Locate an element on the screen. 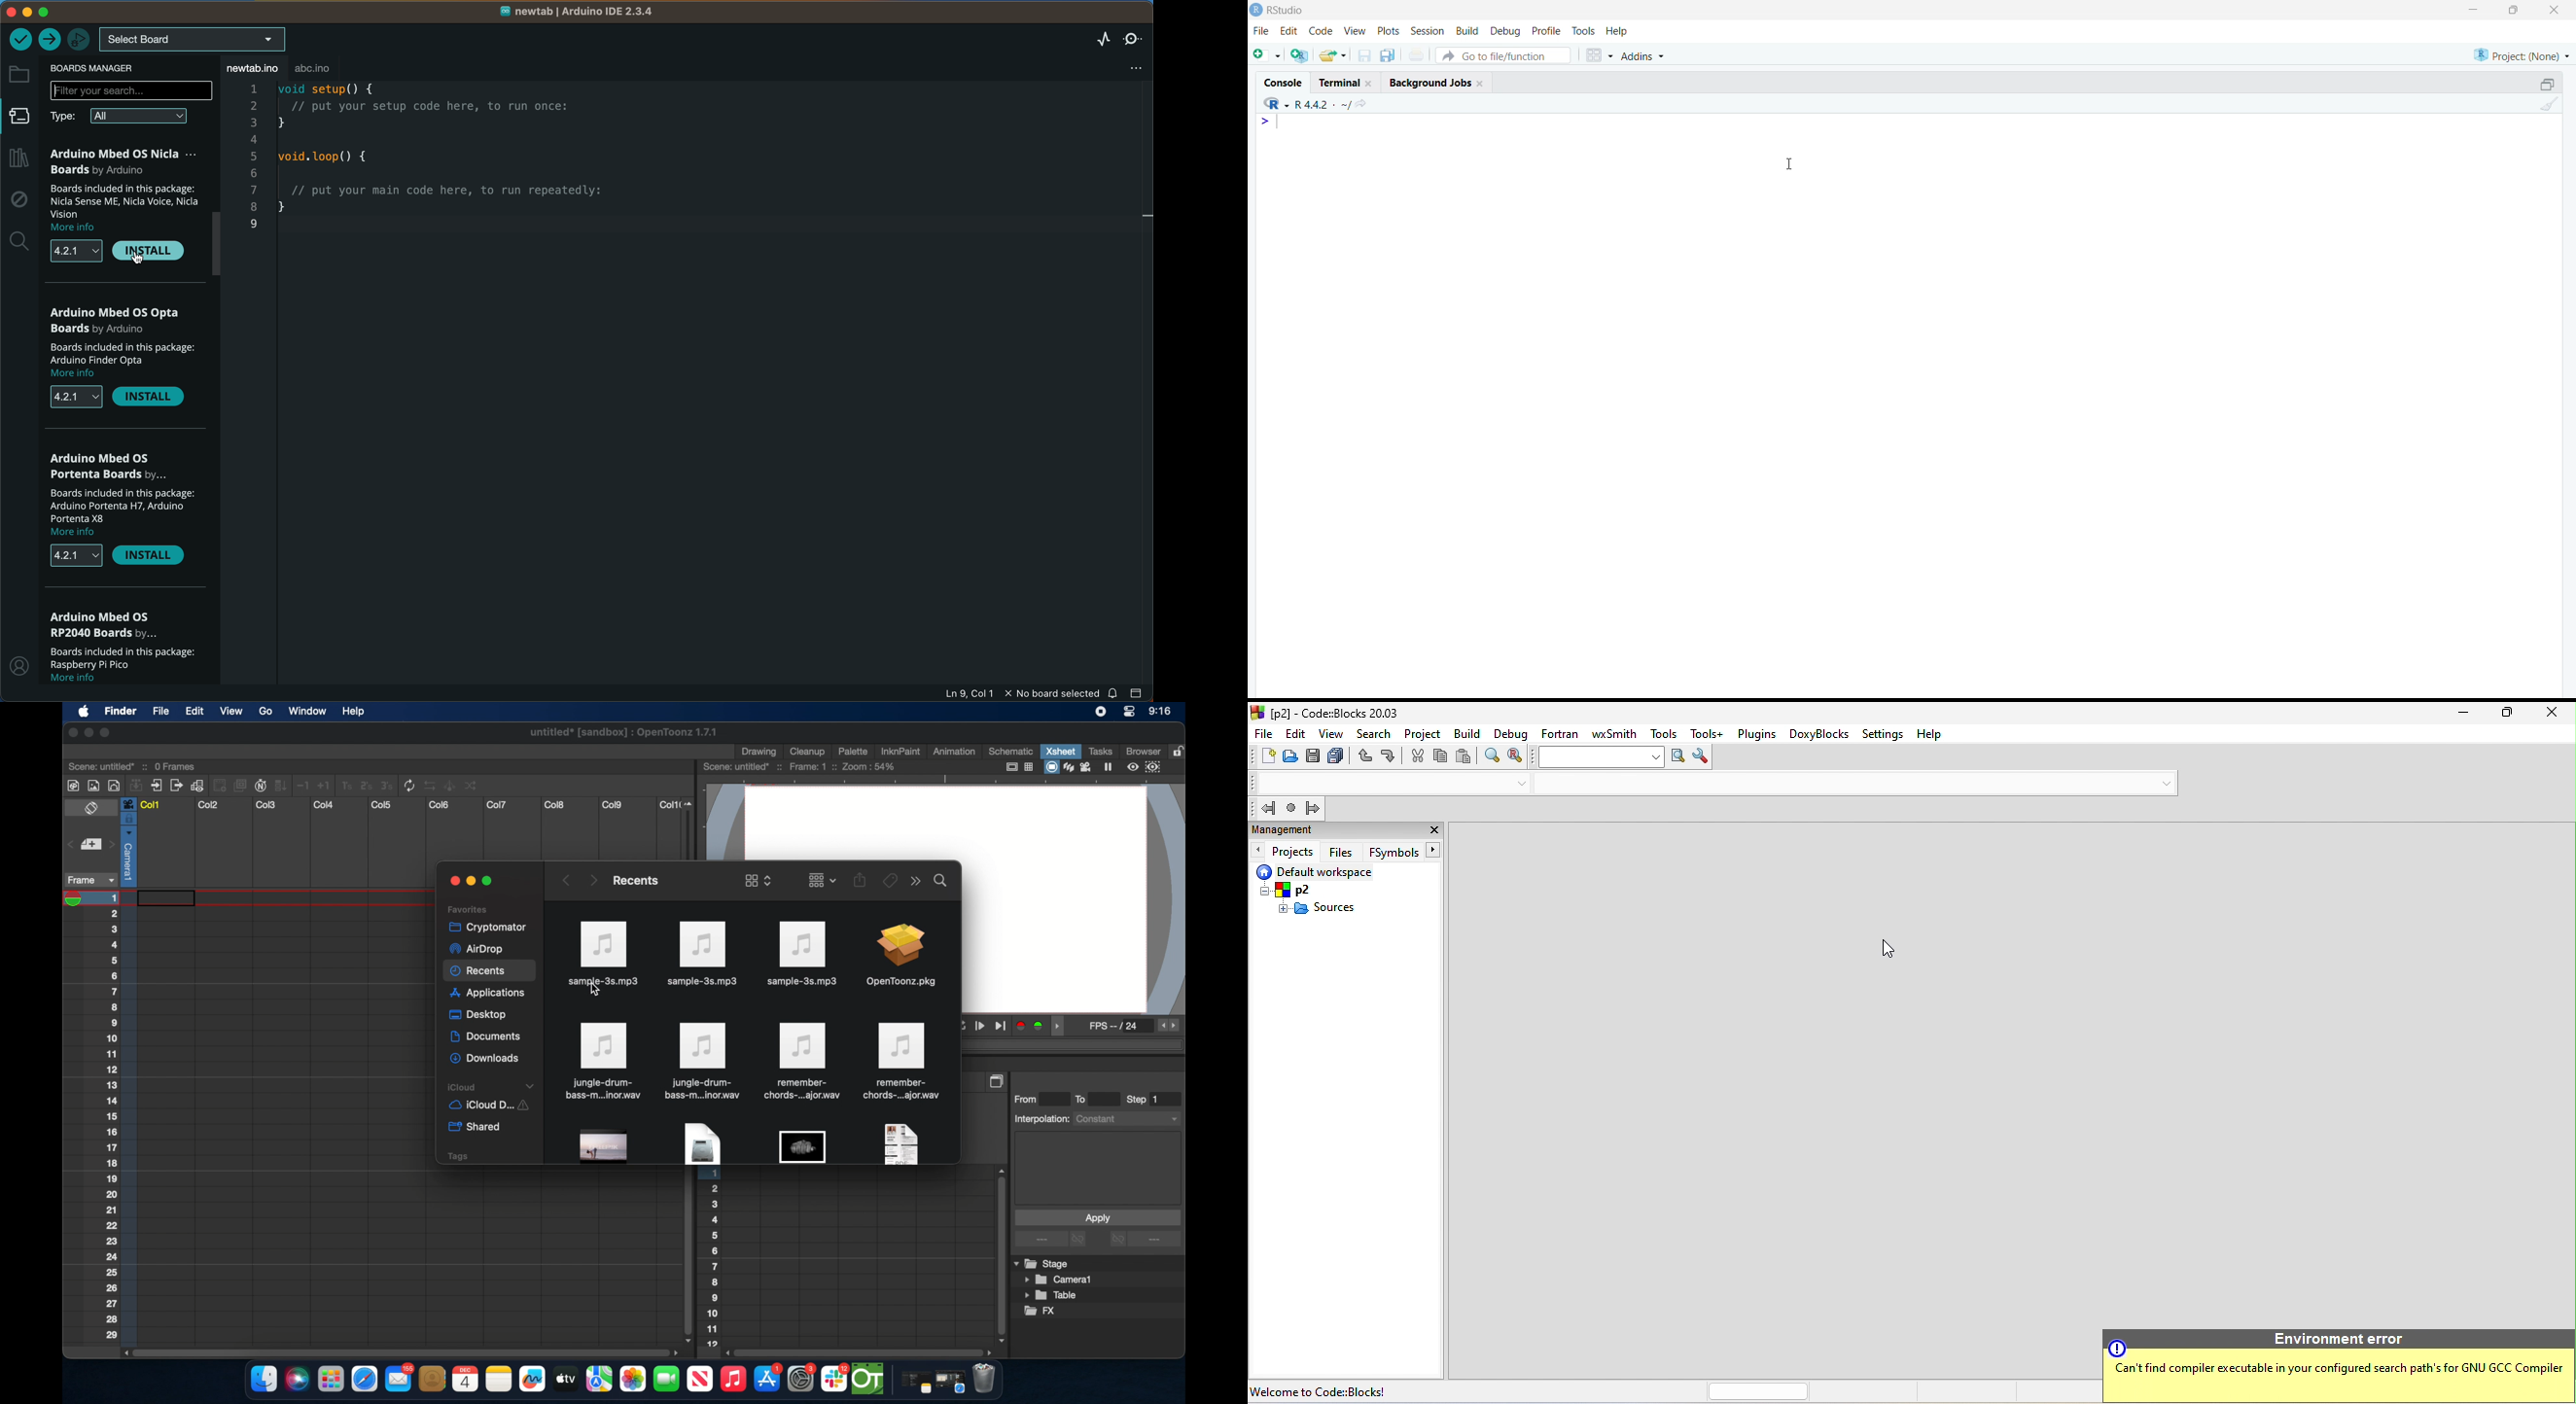 The height and width of the screenshot is (1428, 2576). set is located at coordinates (90, 845).